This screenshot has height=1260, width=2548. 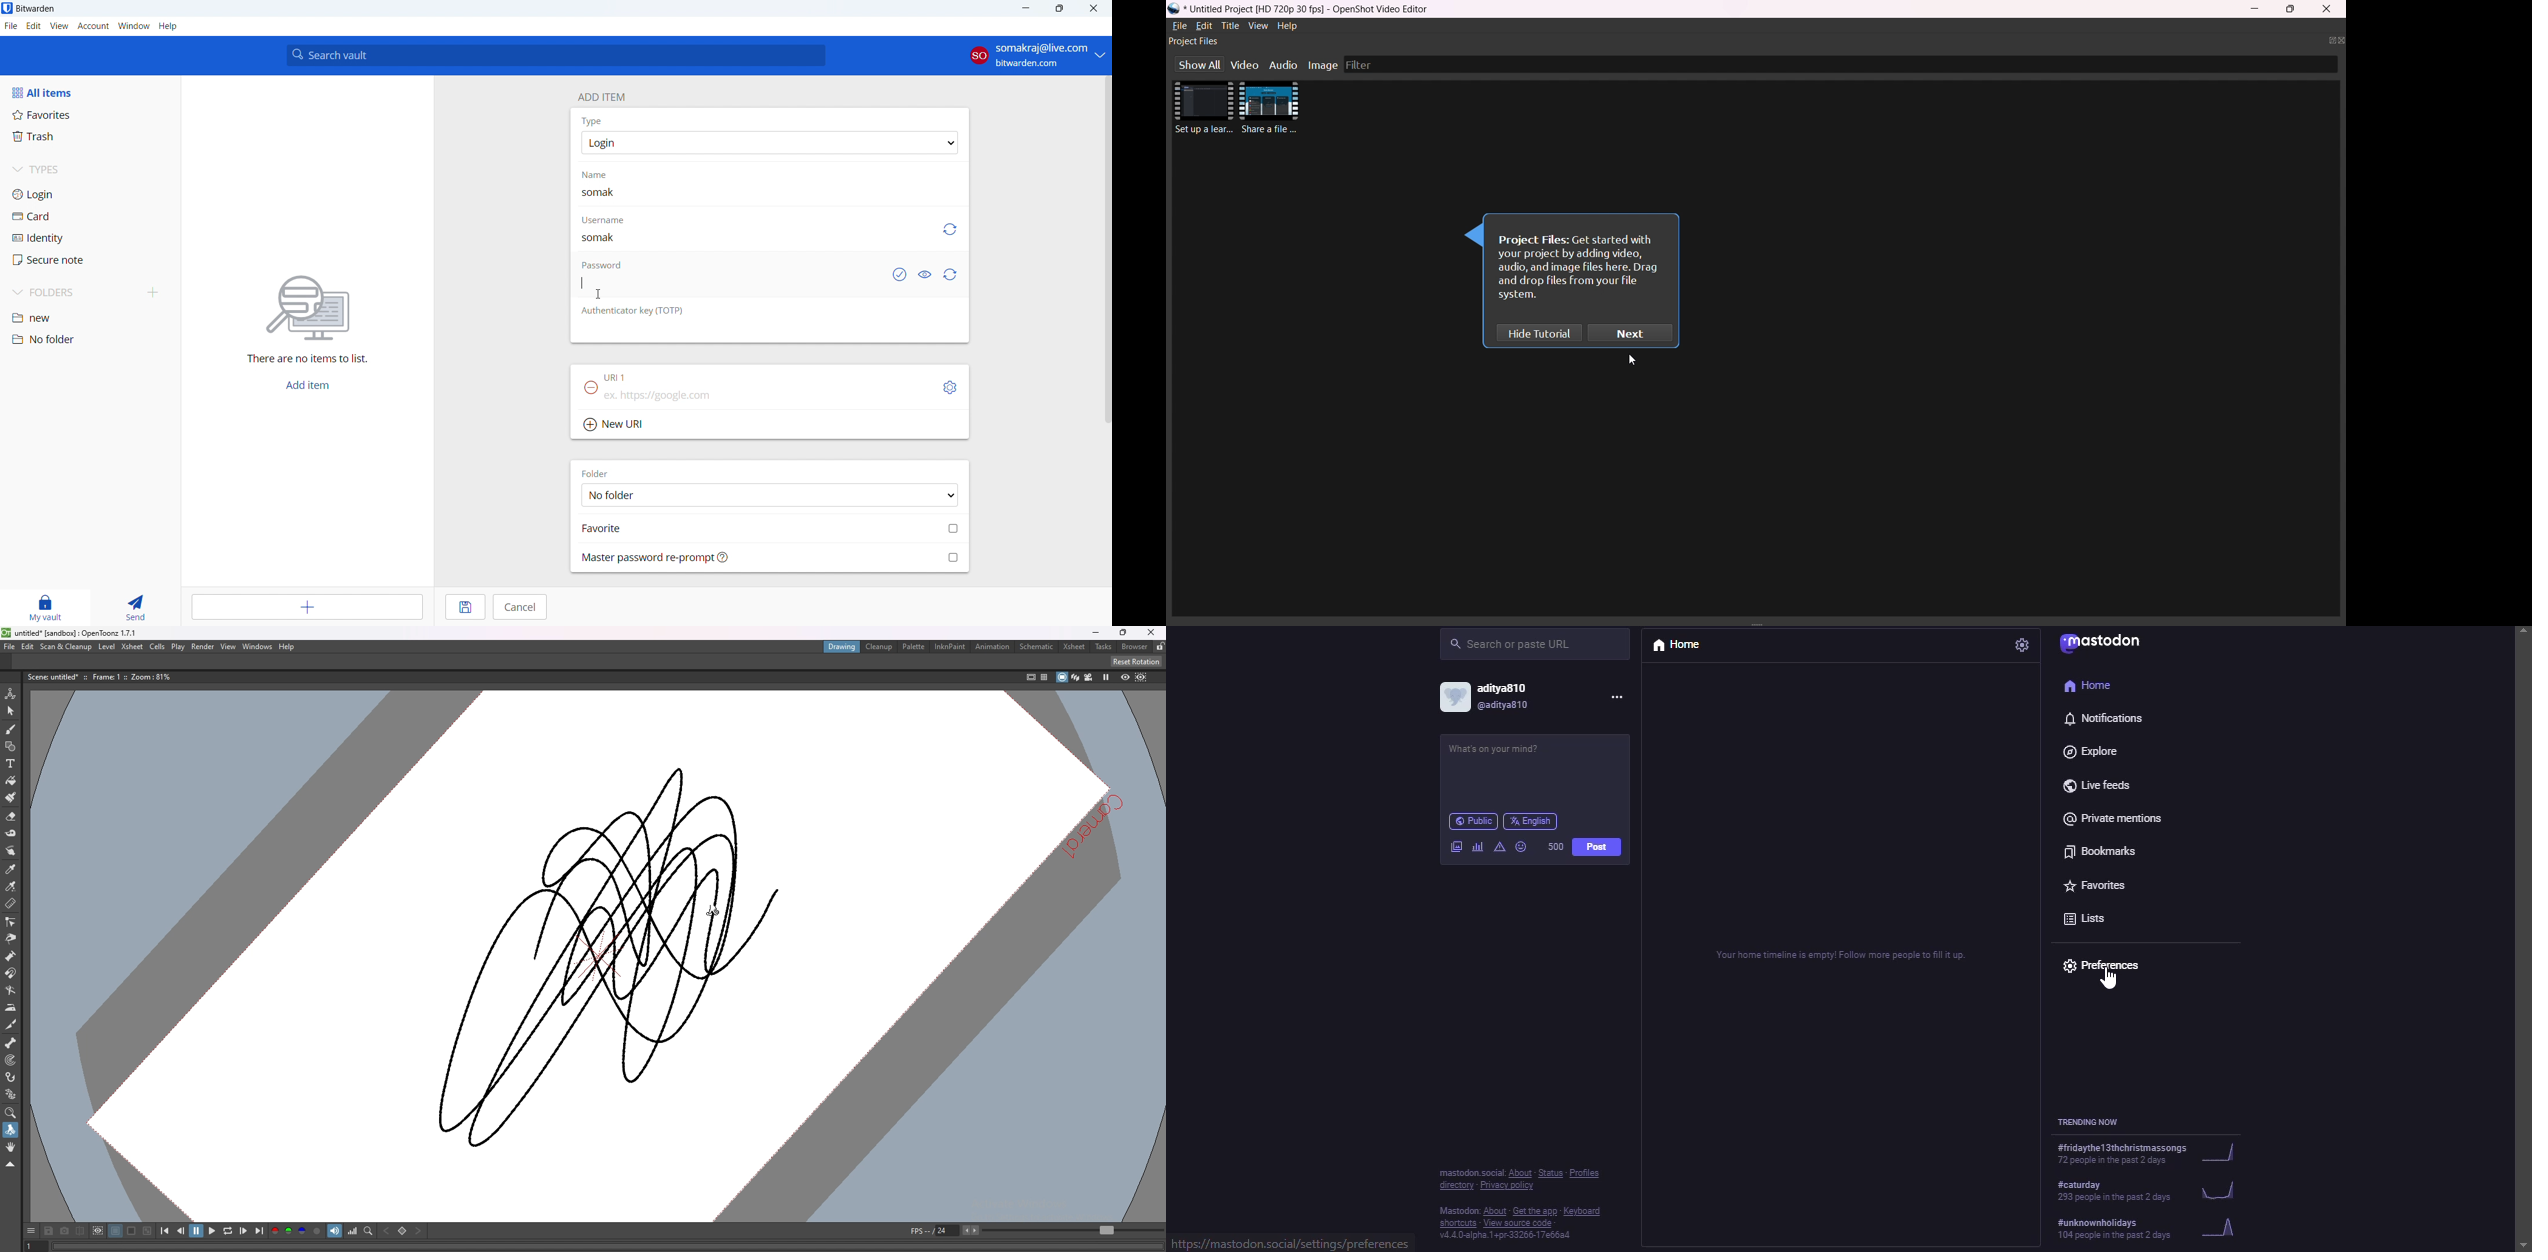 What do you see at coordinates (10, 1076) in the screenshot?
I see `hook` at bounding box center [10, 1076].